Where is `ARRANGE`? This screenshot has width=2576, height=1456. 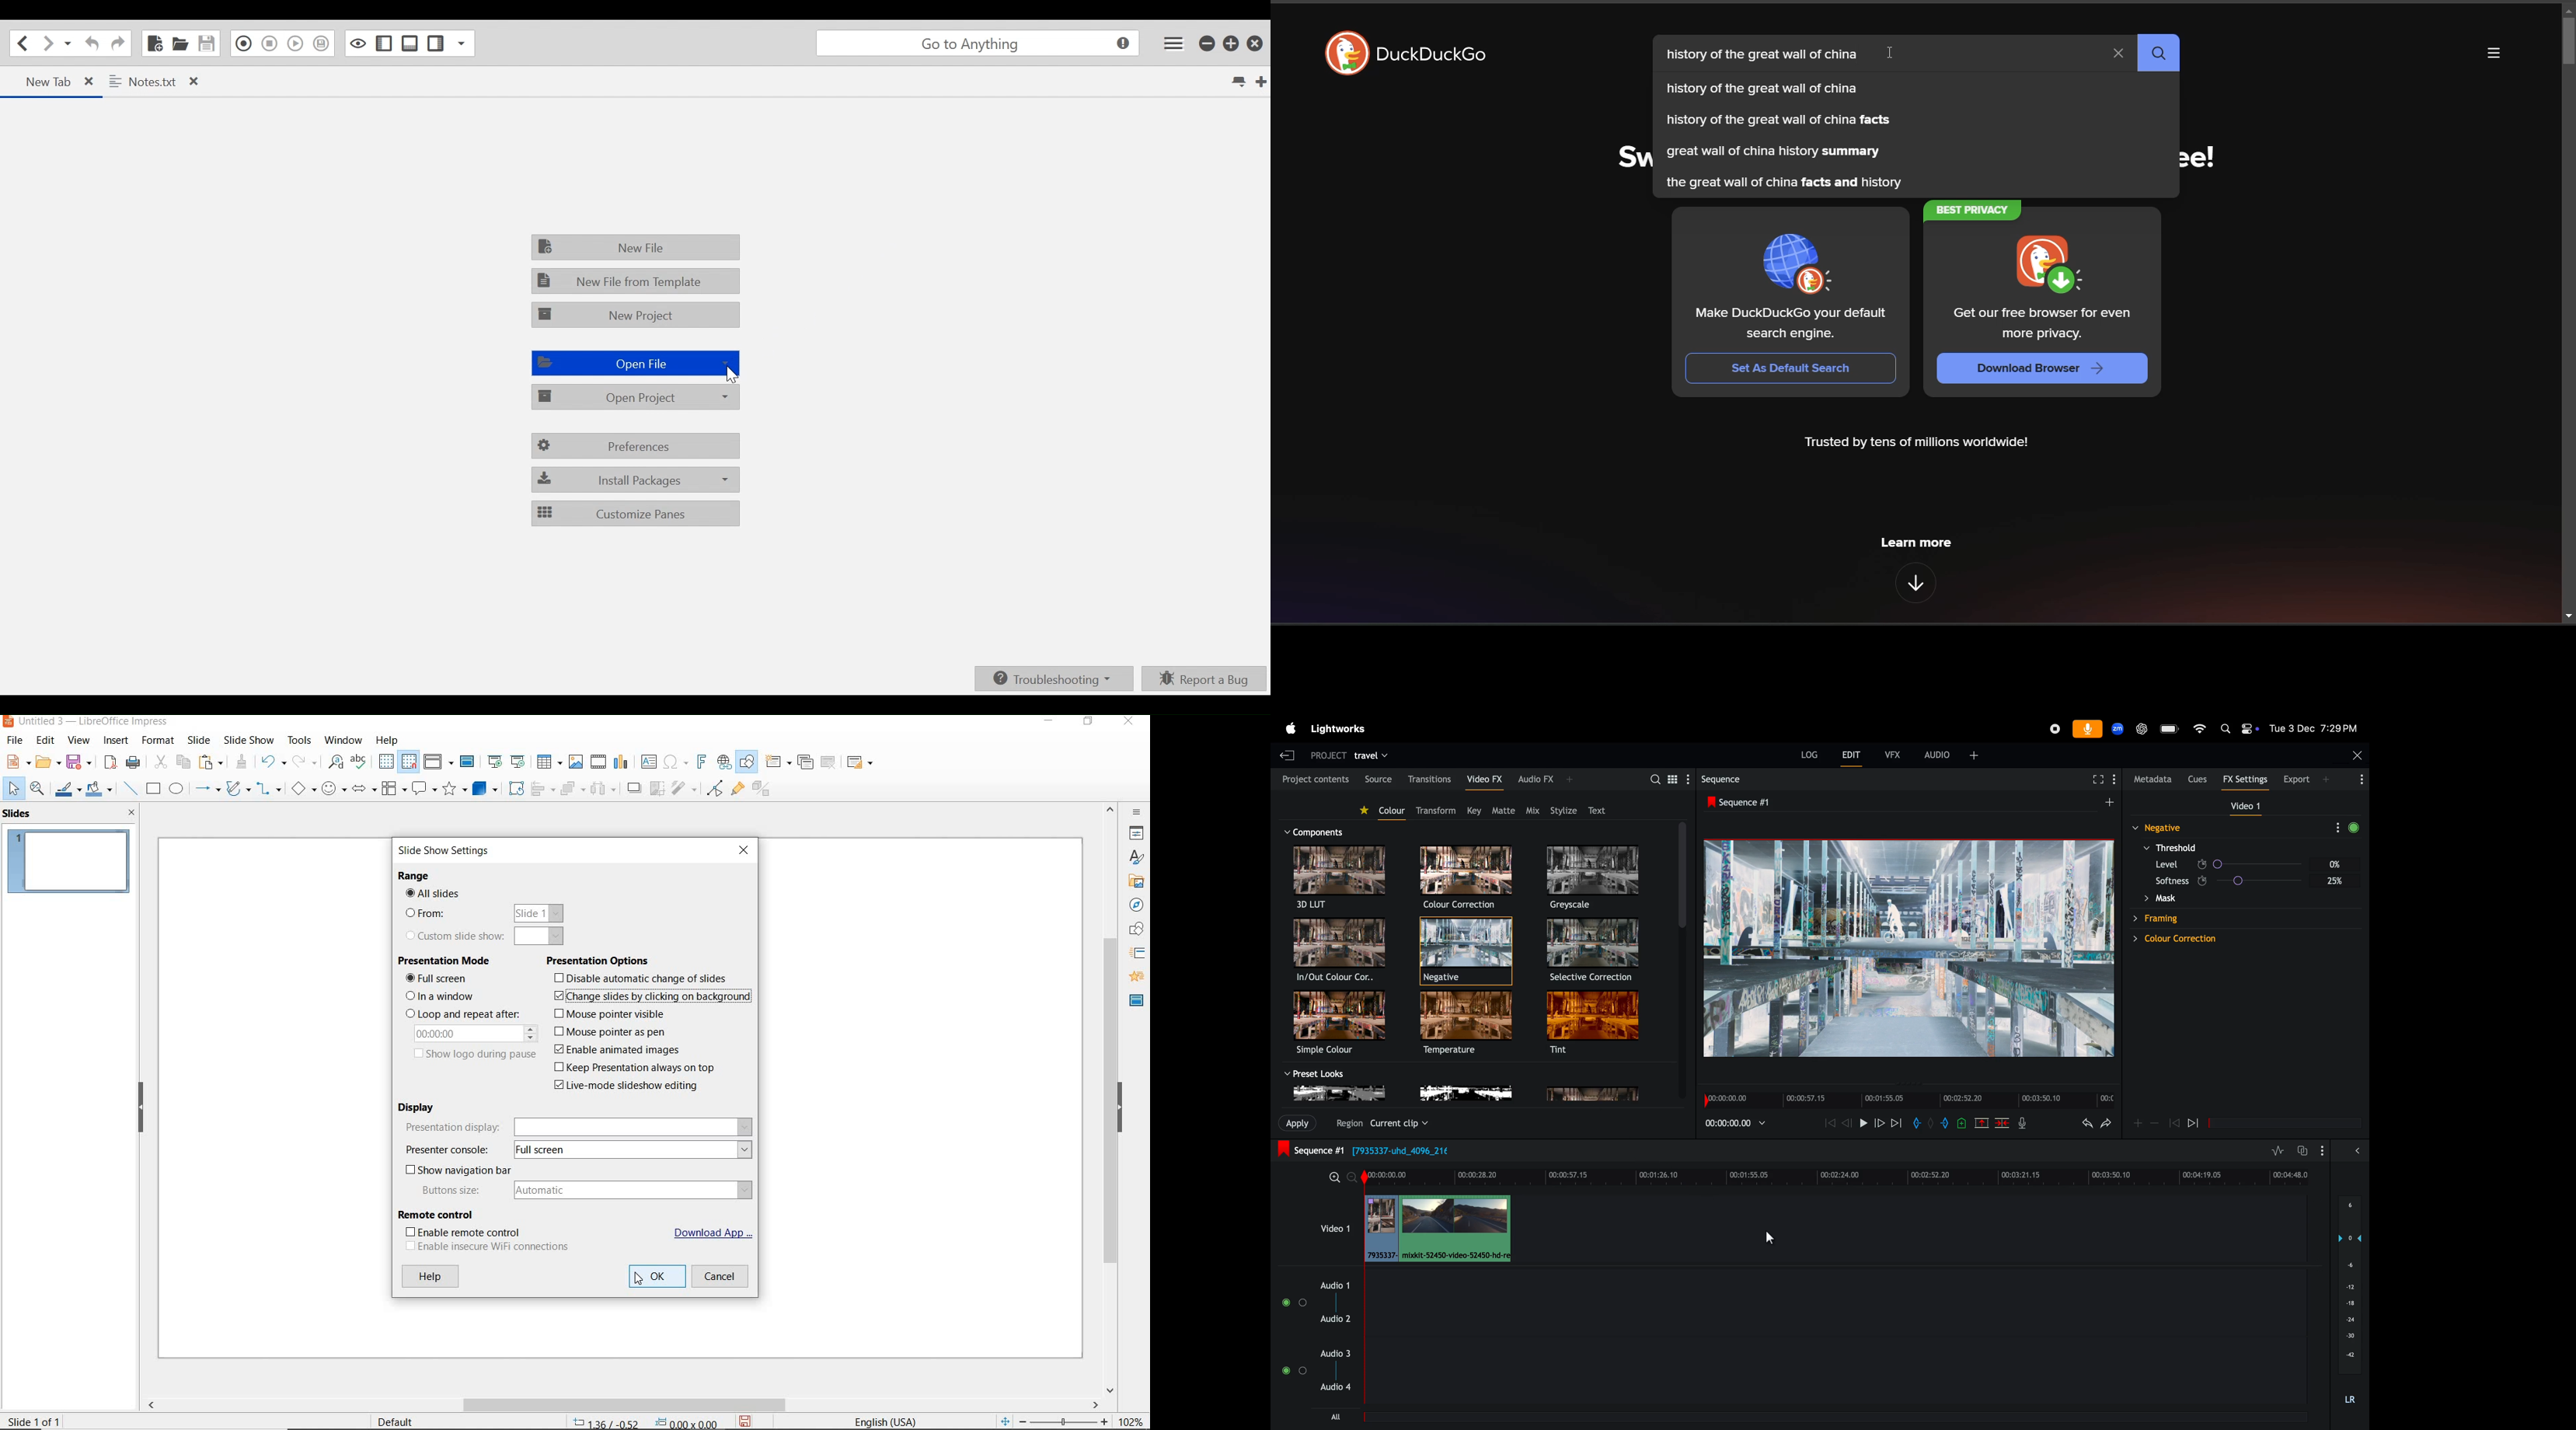 ARRANGE is located at coordinates (570, 790).